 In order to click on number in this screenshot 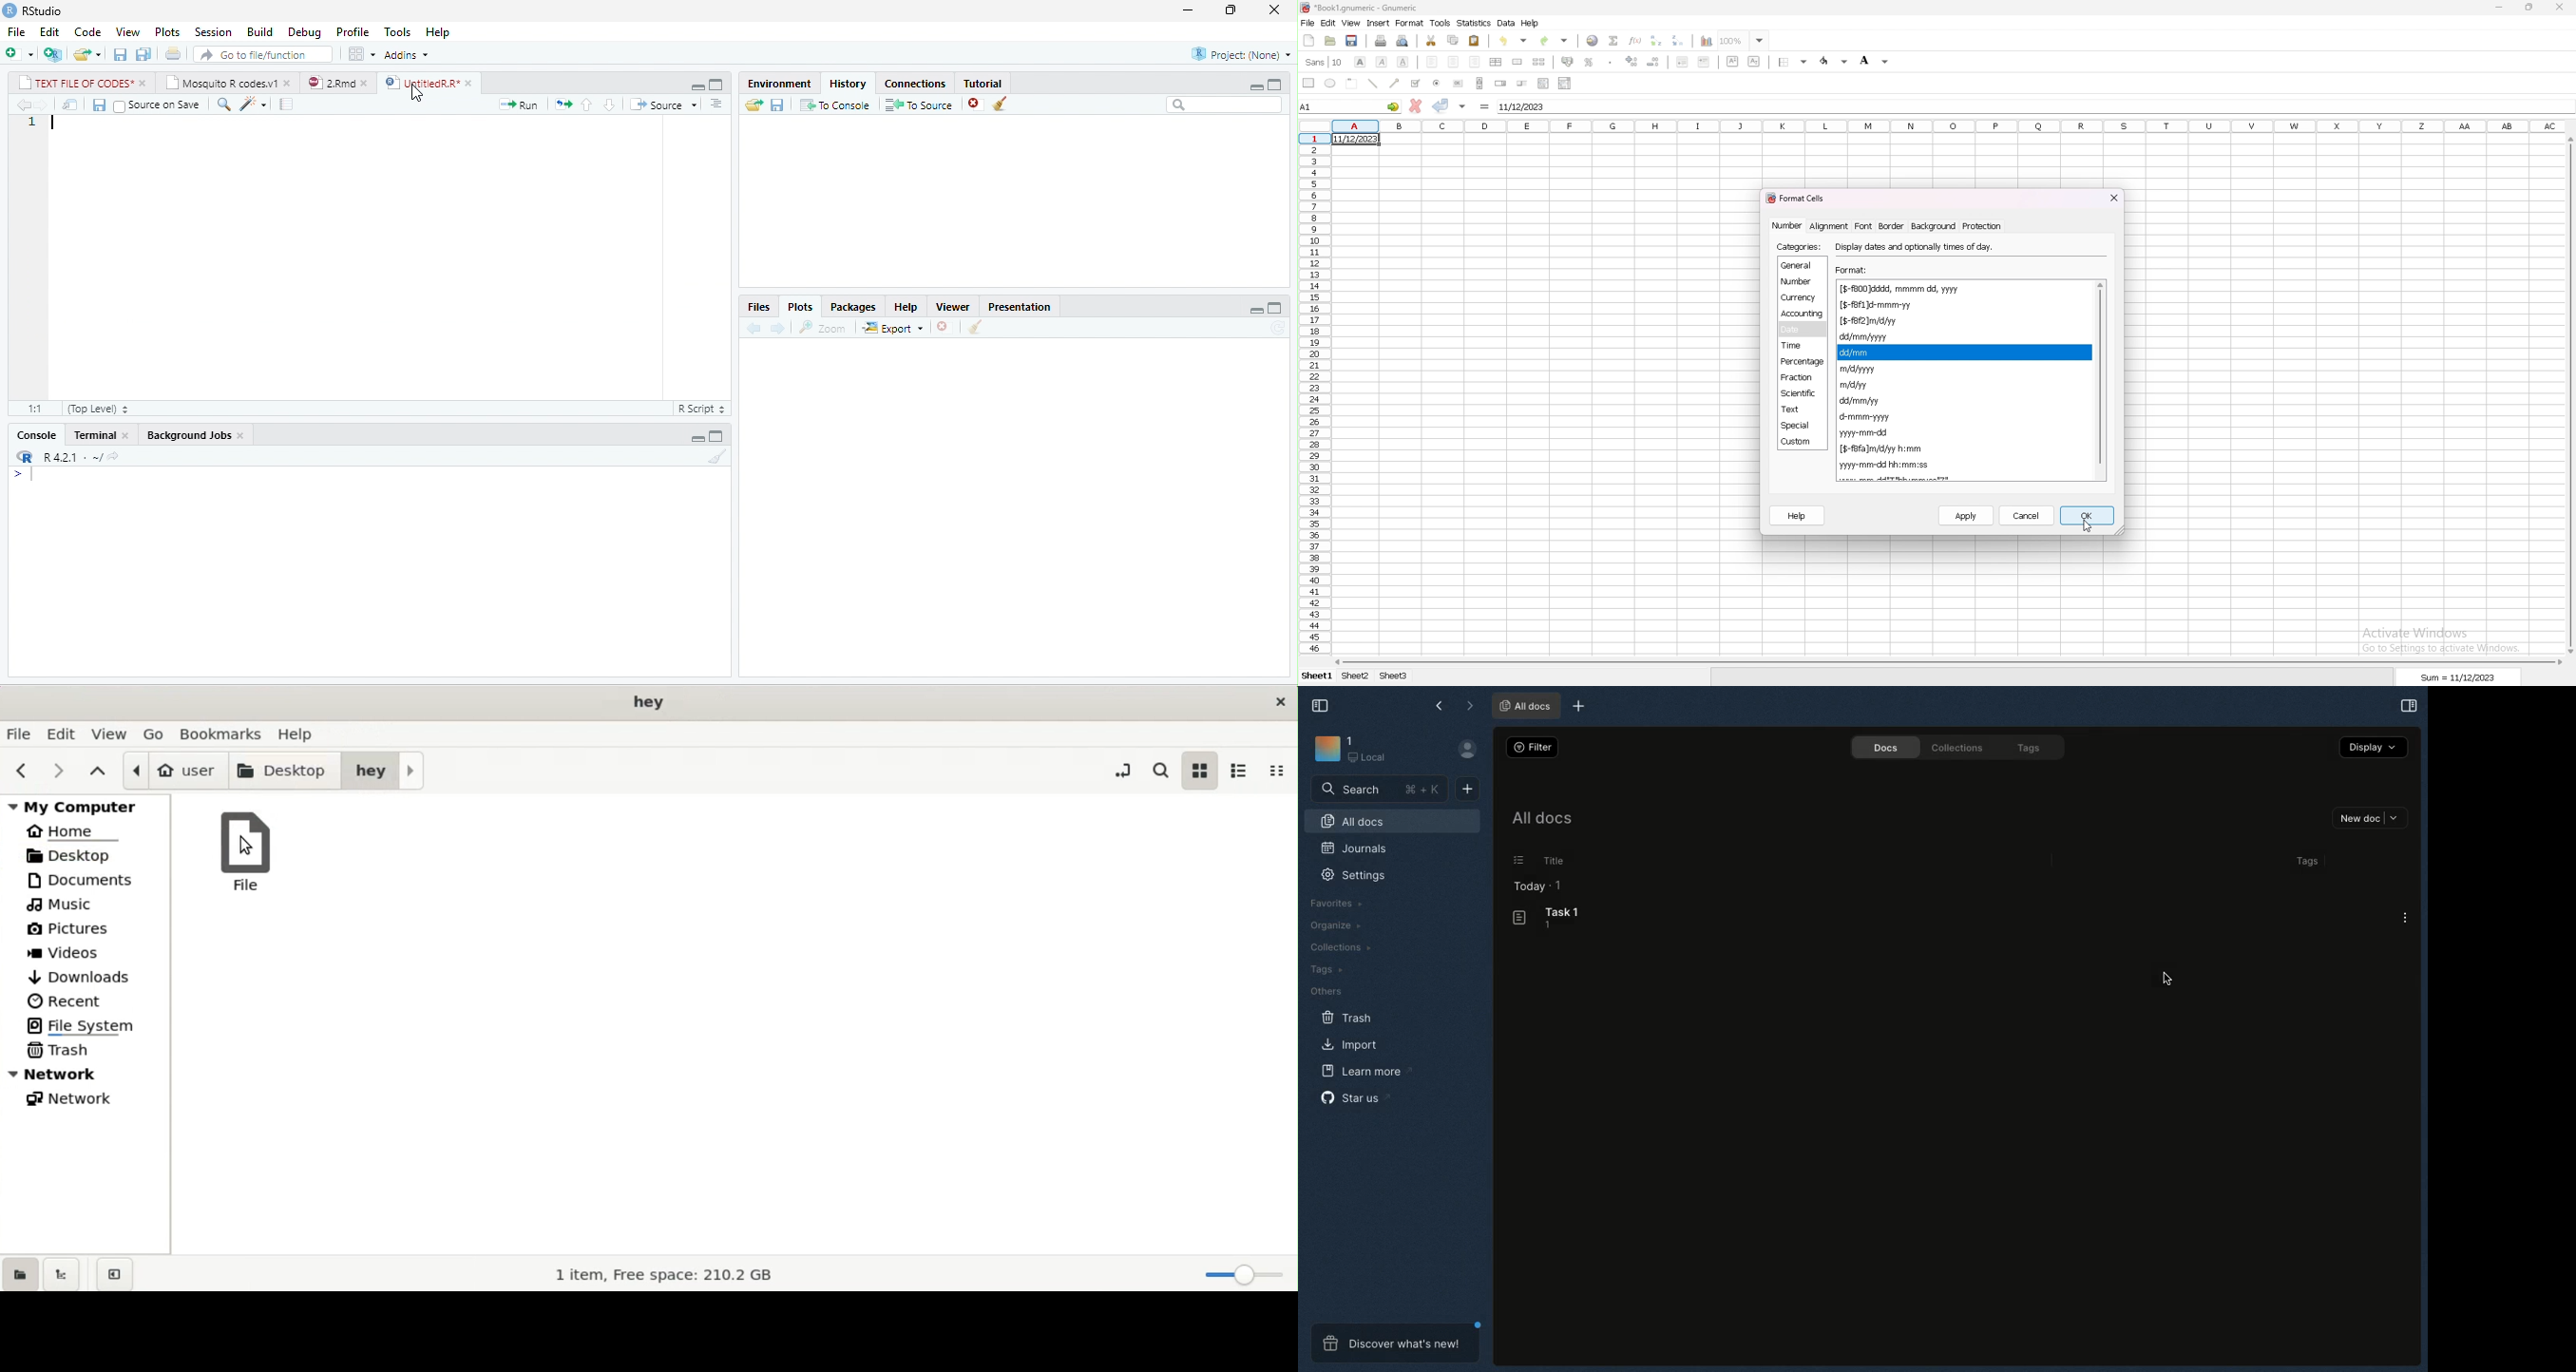, I will do `click(1788, 225)`.